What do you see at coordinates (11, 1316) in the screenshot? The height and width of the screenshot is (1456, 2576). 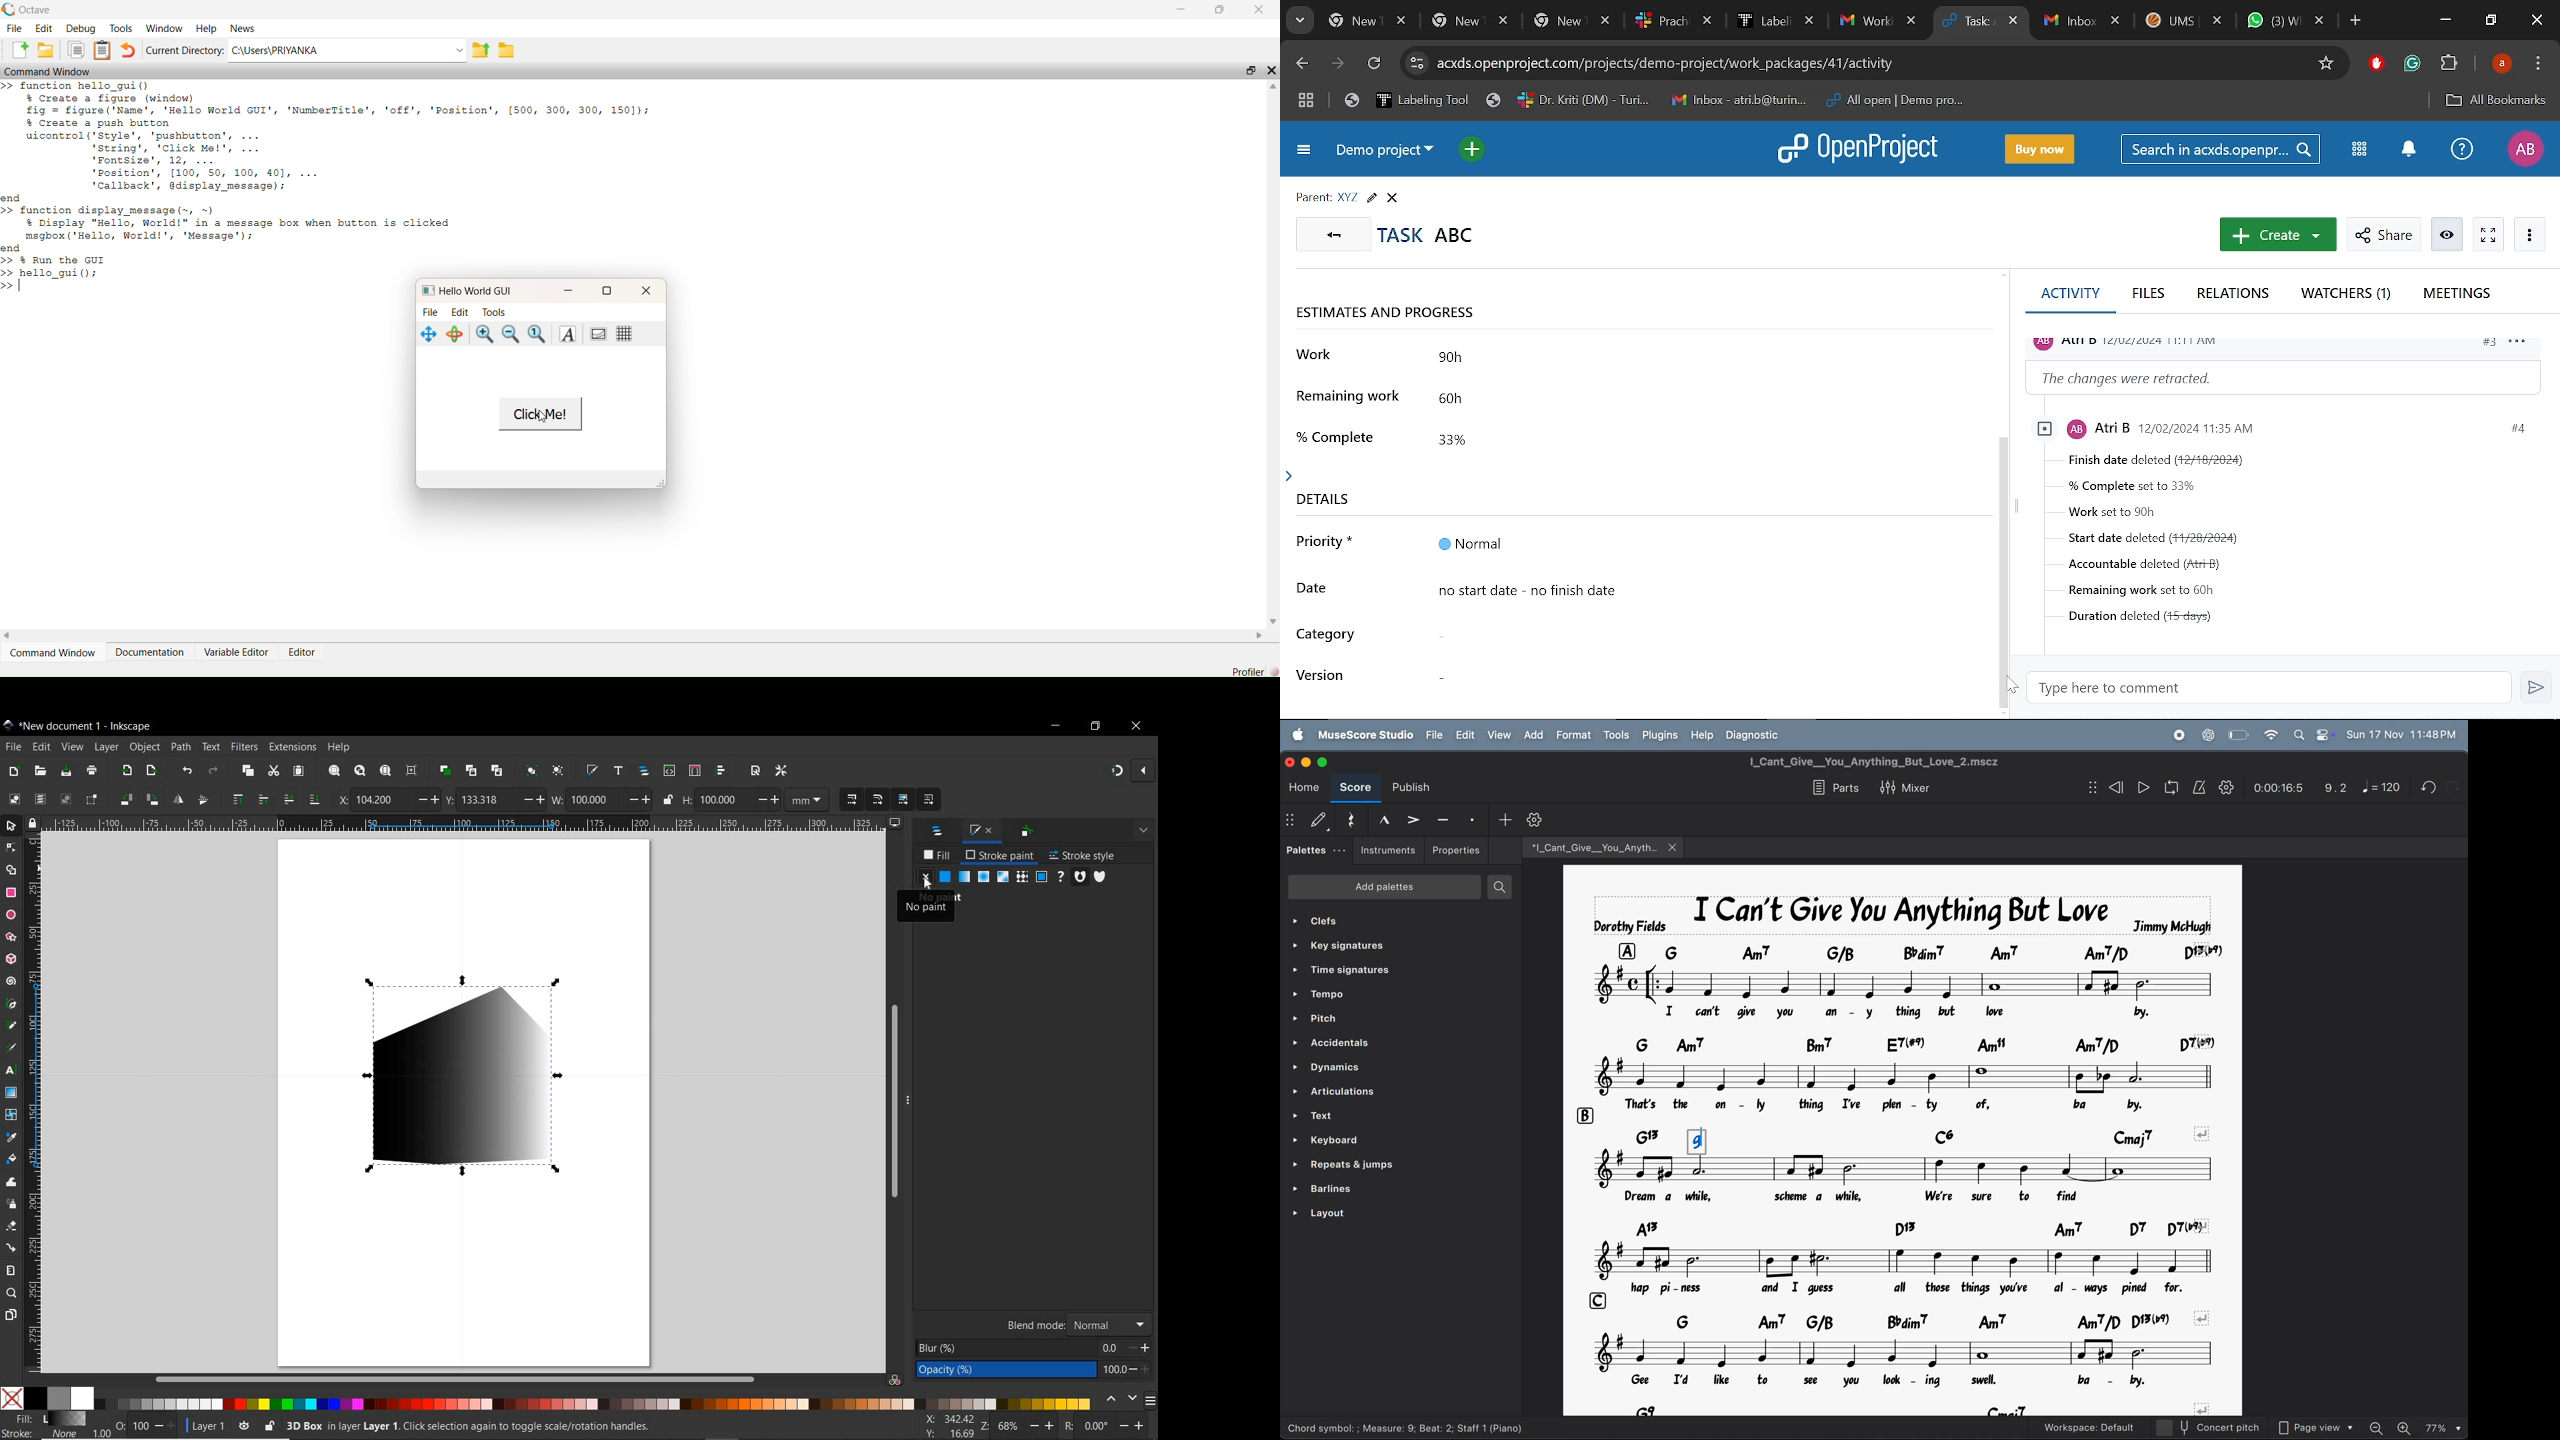 I see `PAGES TOOL` at bounding box center [11, 1316].